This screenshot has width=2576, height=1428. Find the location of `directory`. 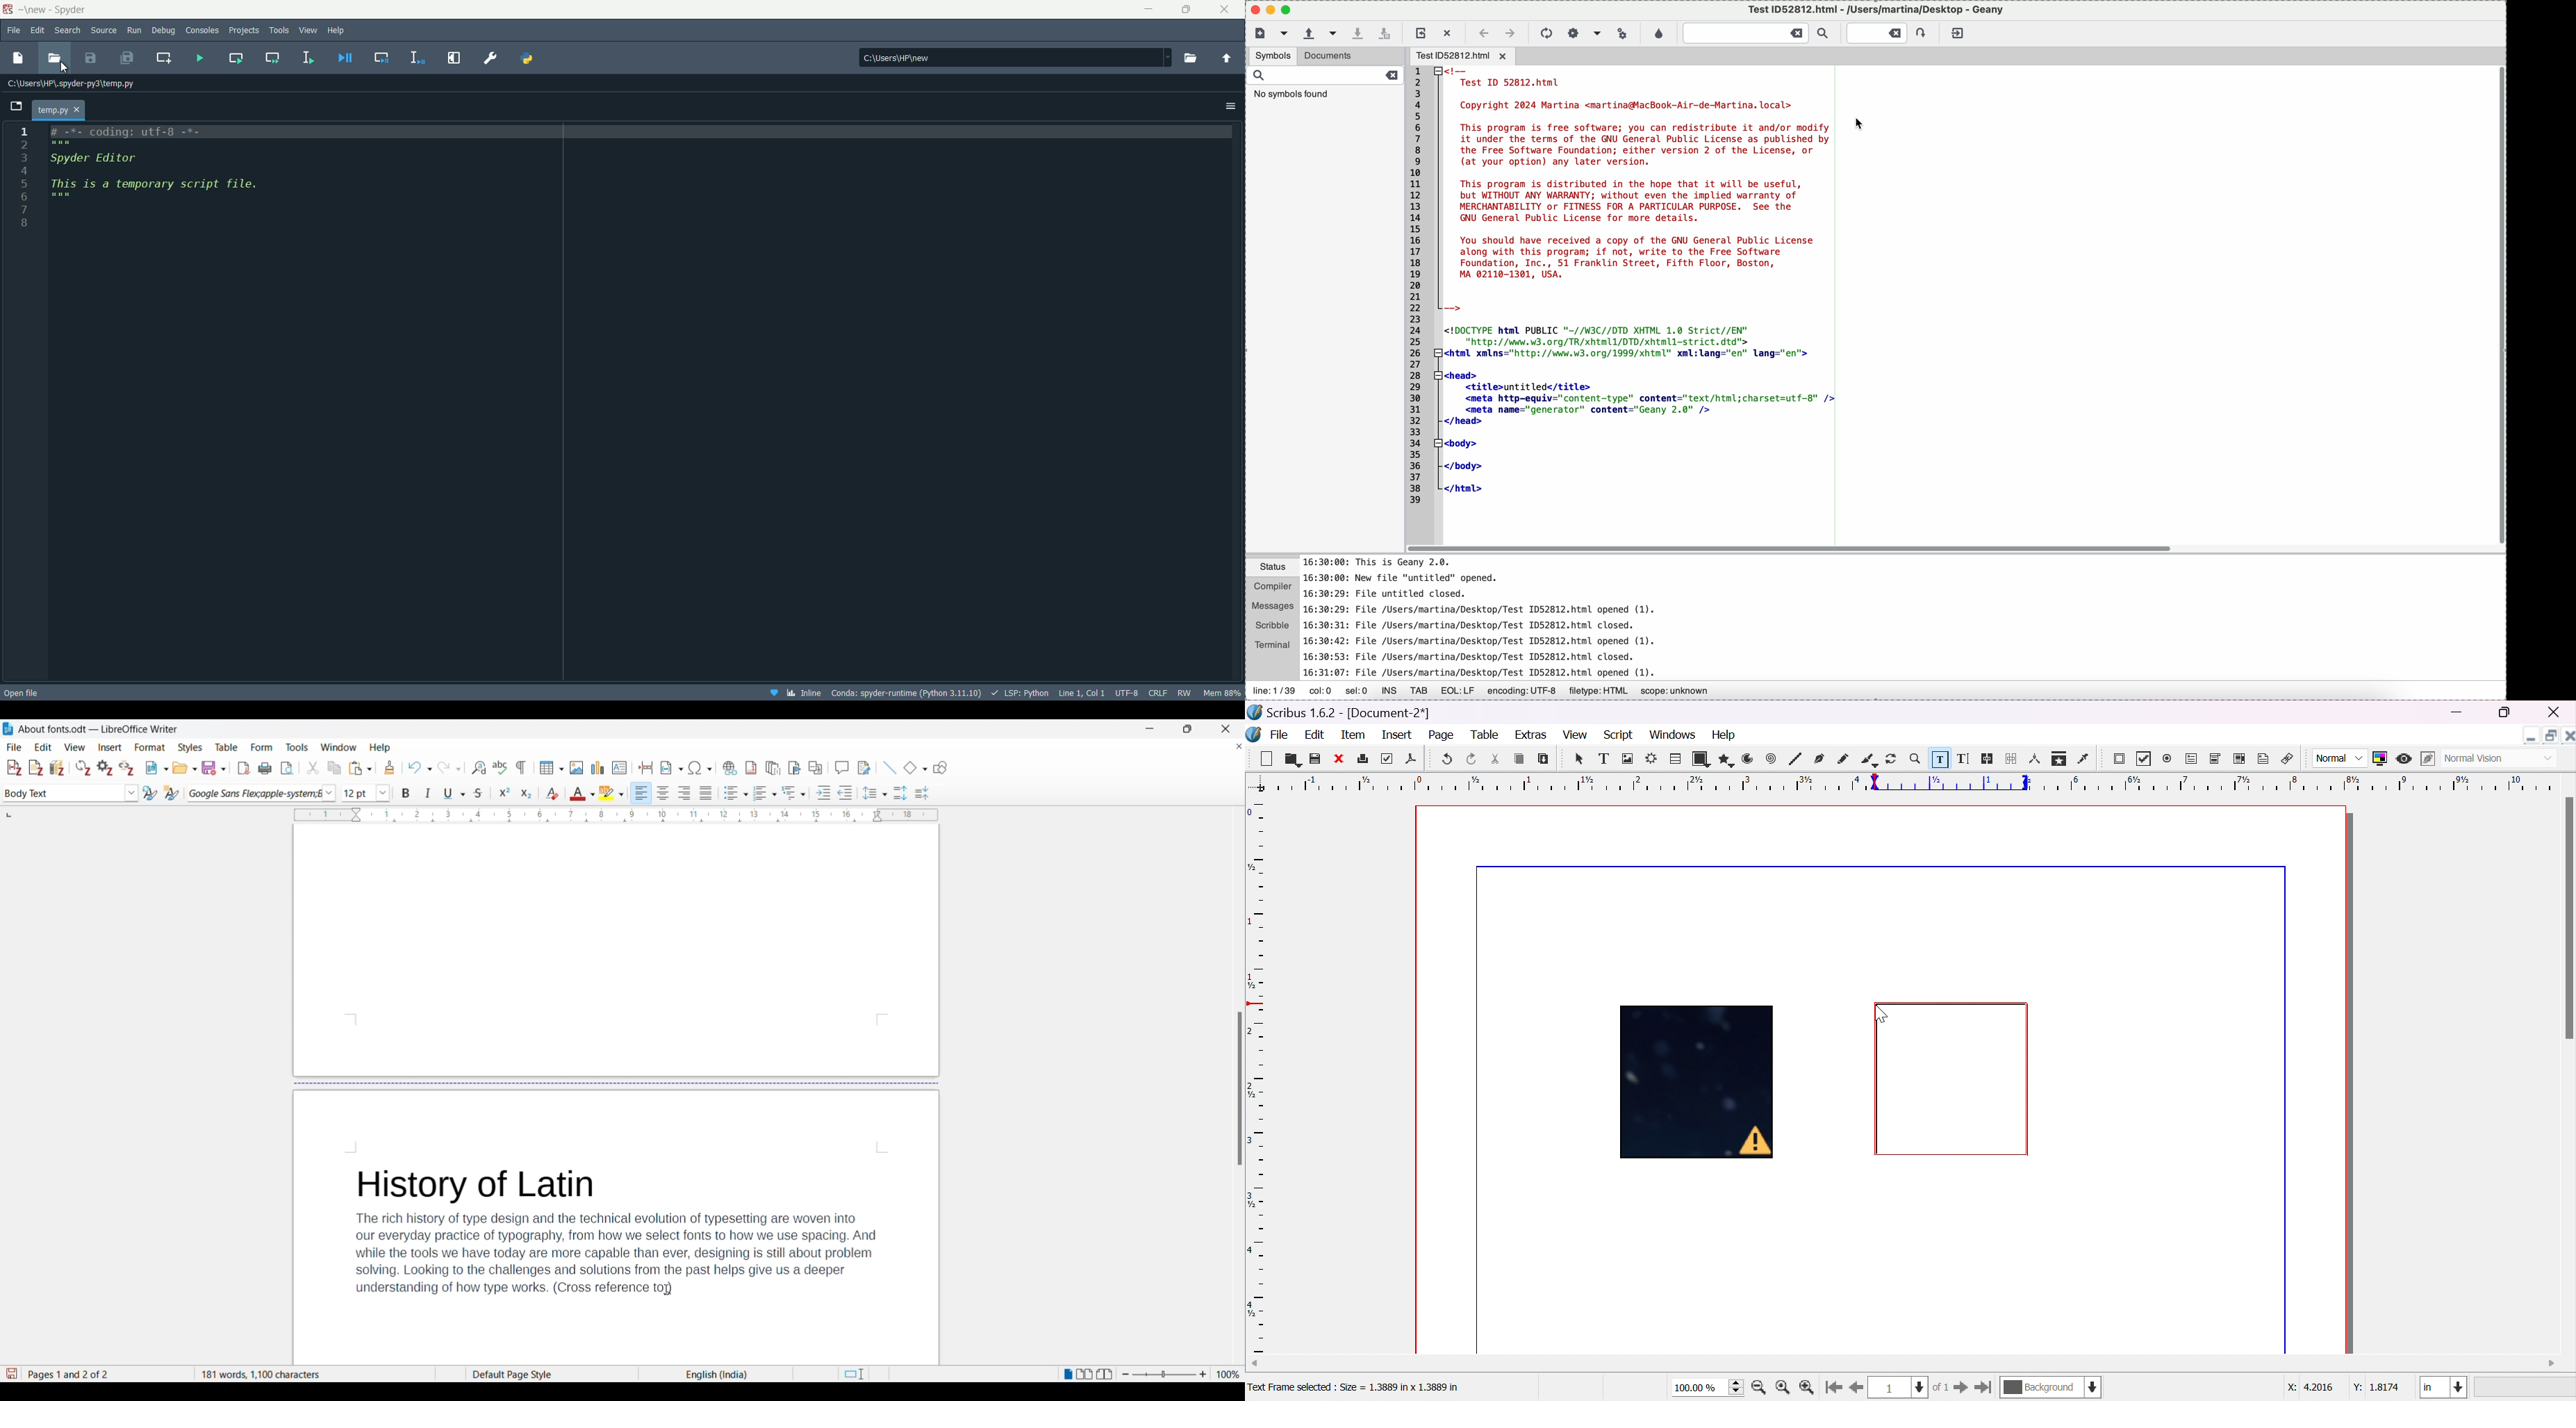

directory is located at coordinates (1015, 56).